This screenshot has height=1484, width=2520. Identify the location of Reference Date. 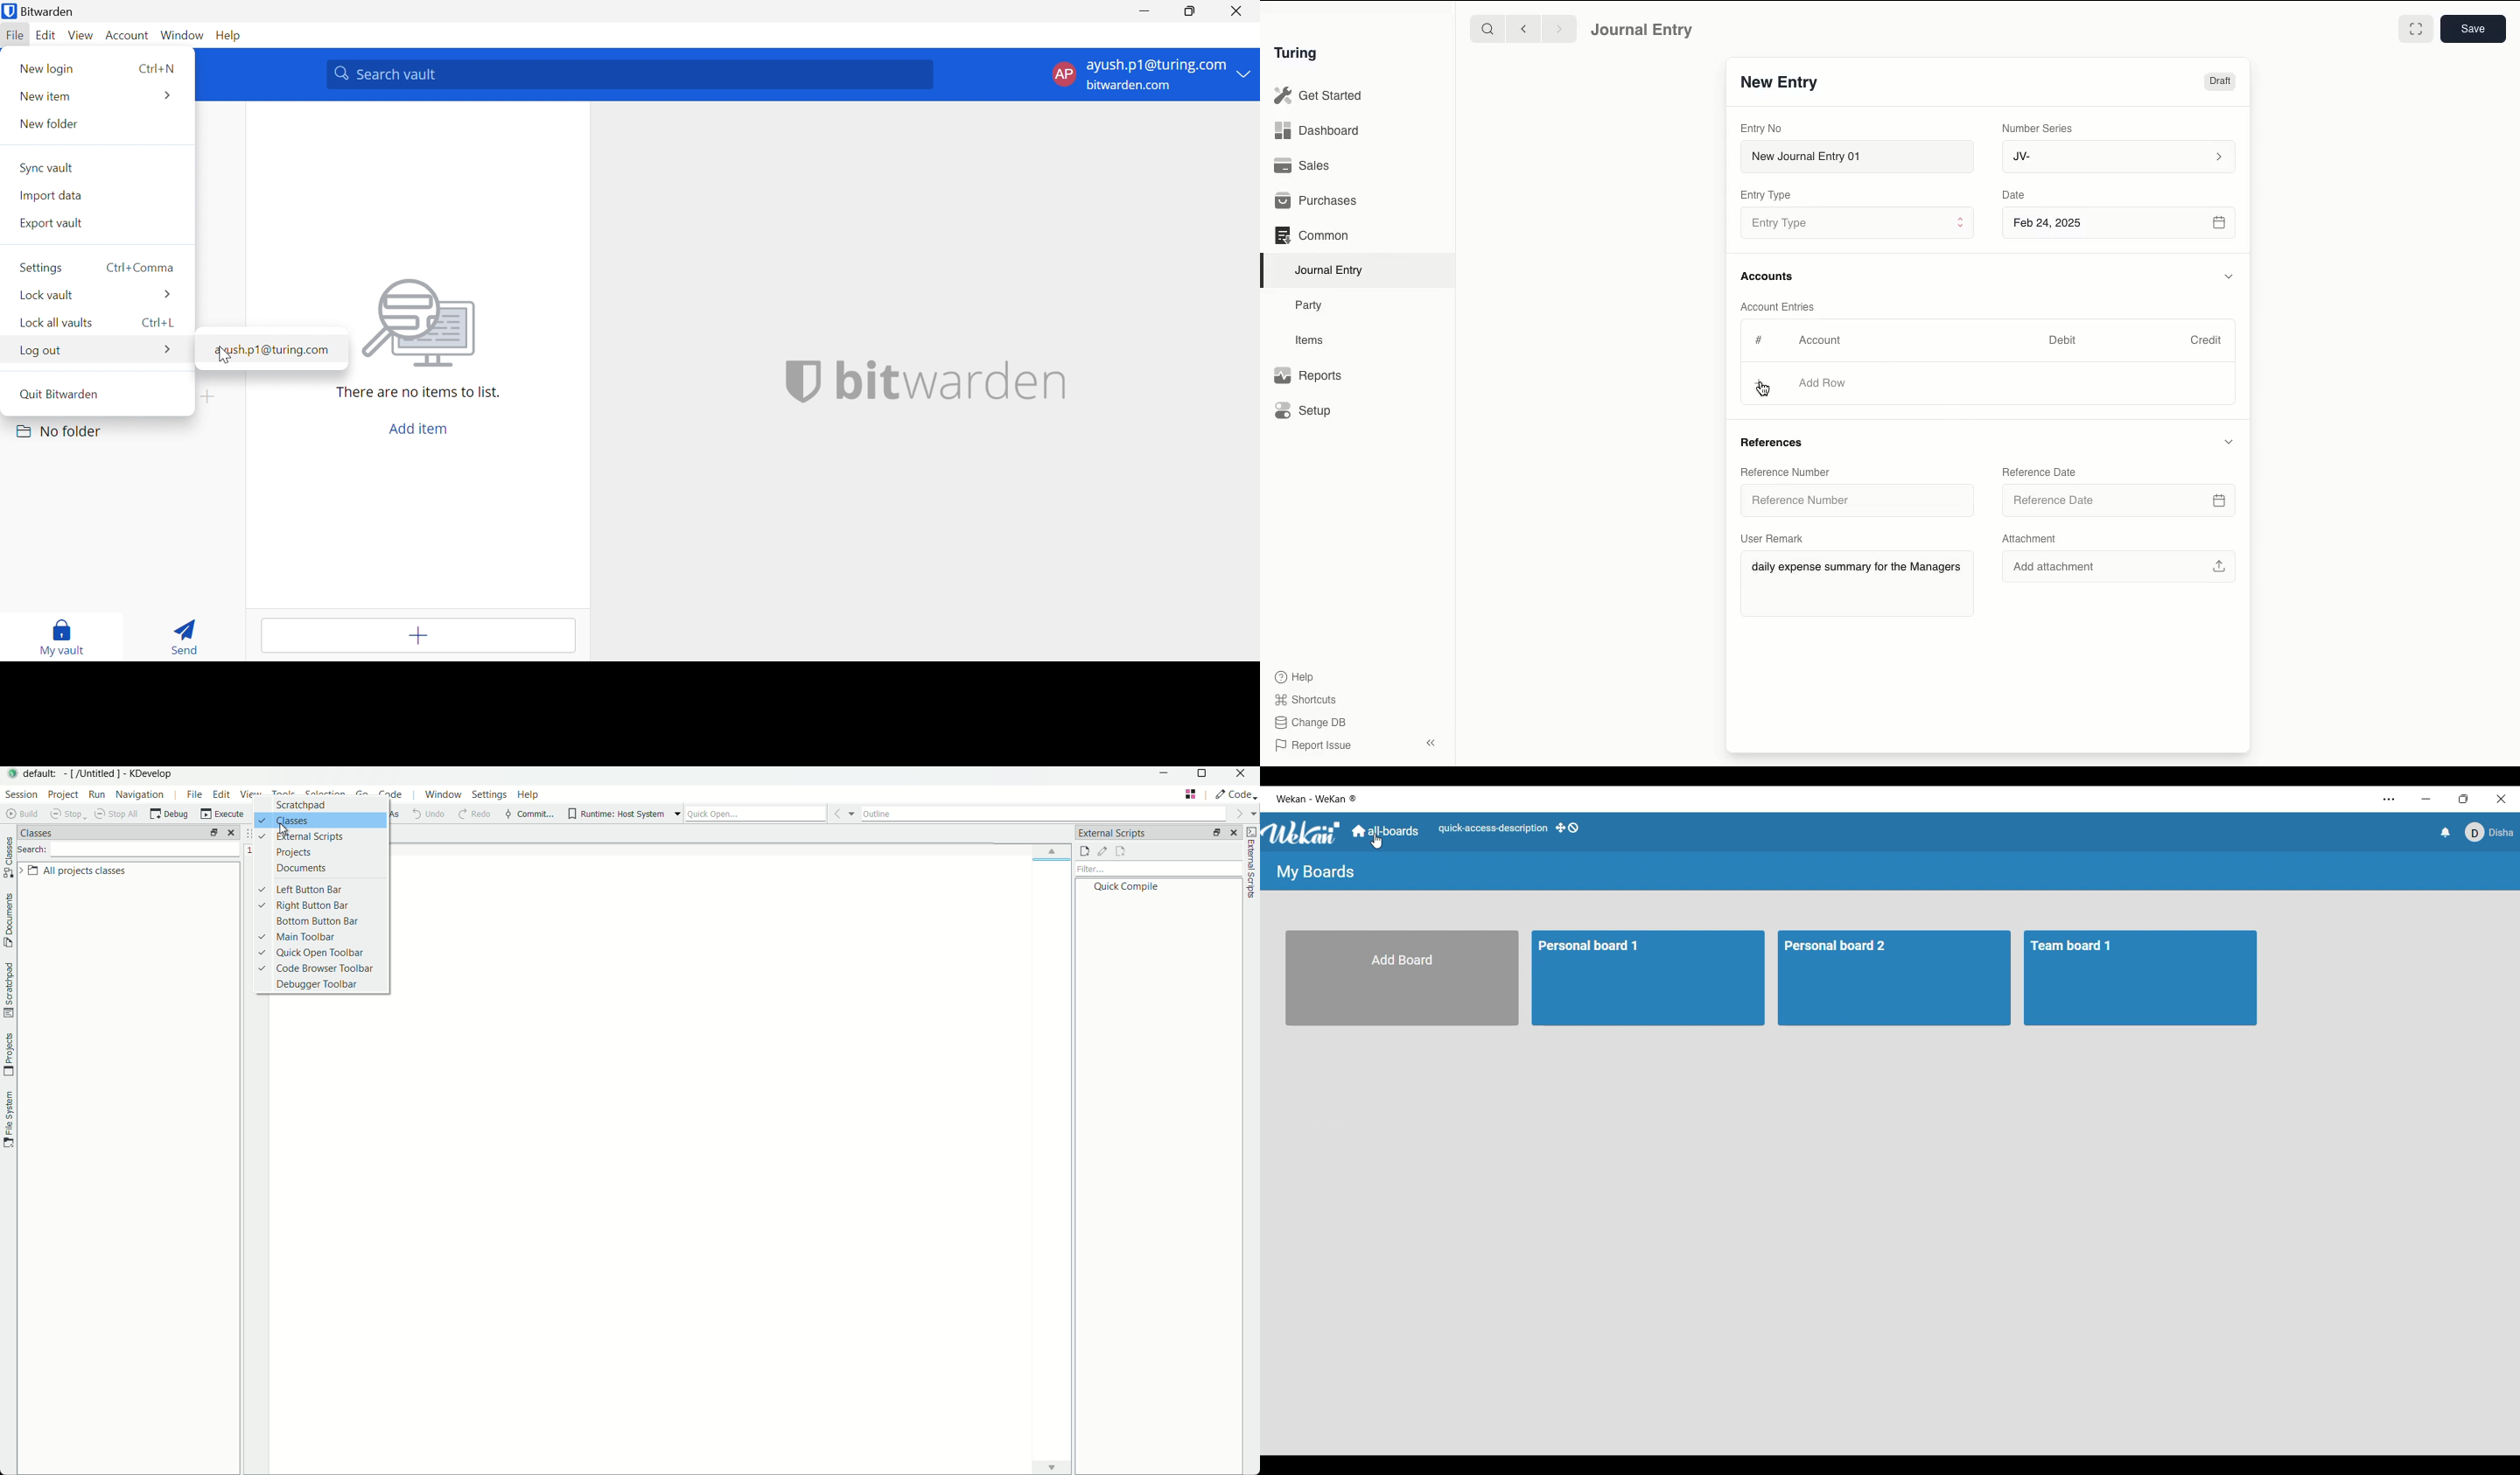
(2039, 472).